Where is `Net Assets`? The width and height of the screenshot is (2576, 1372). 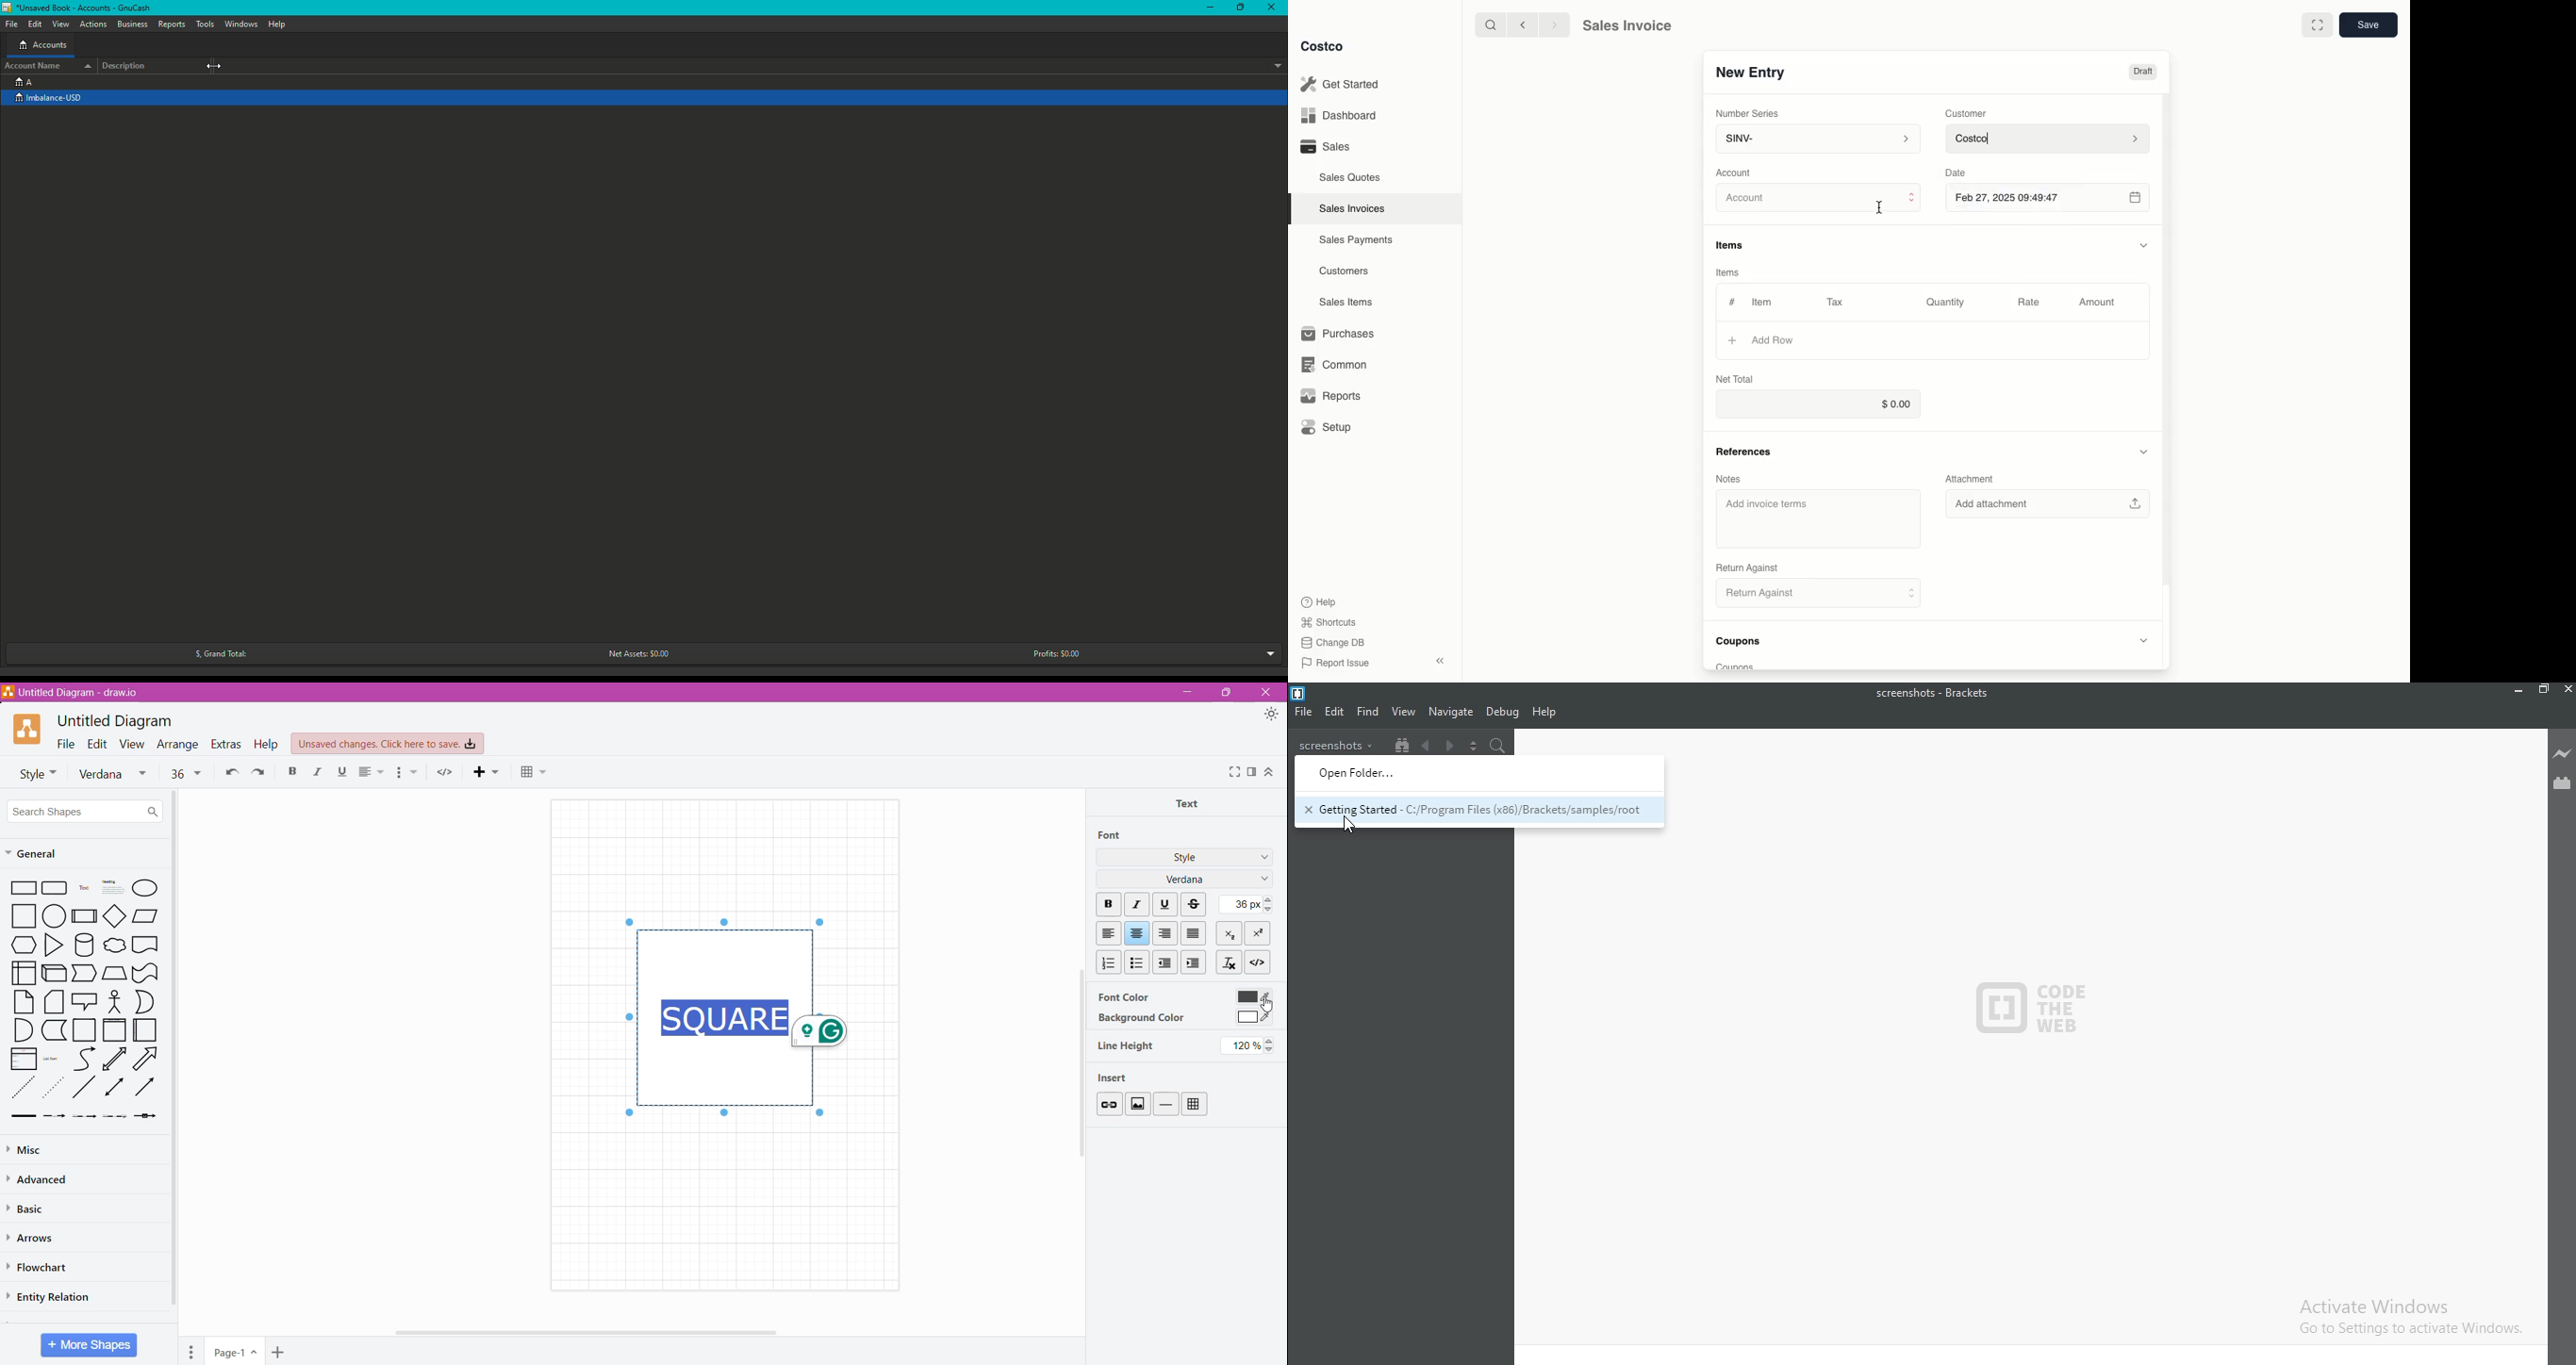 Net Assets is located at coordinates (635, 655).